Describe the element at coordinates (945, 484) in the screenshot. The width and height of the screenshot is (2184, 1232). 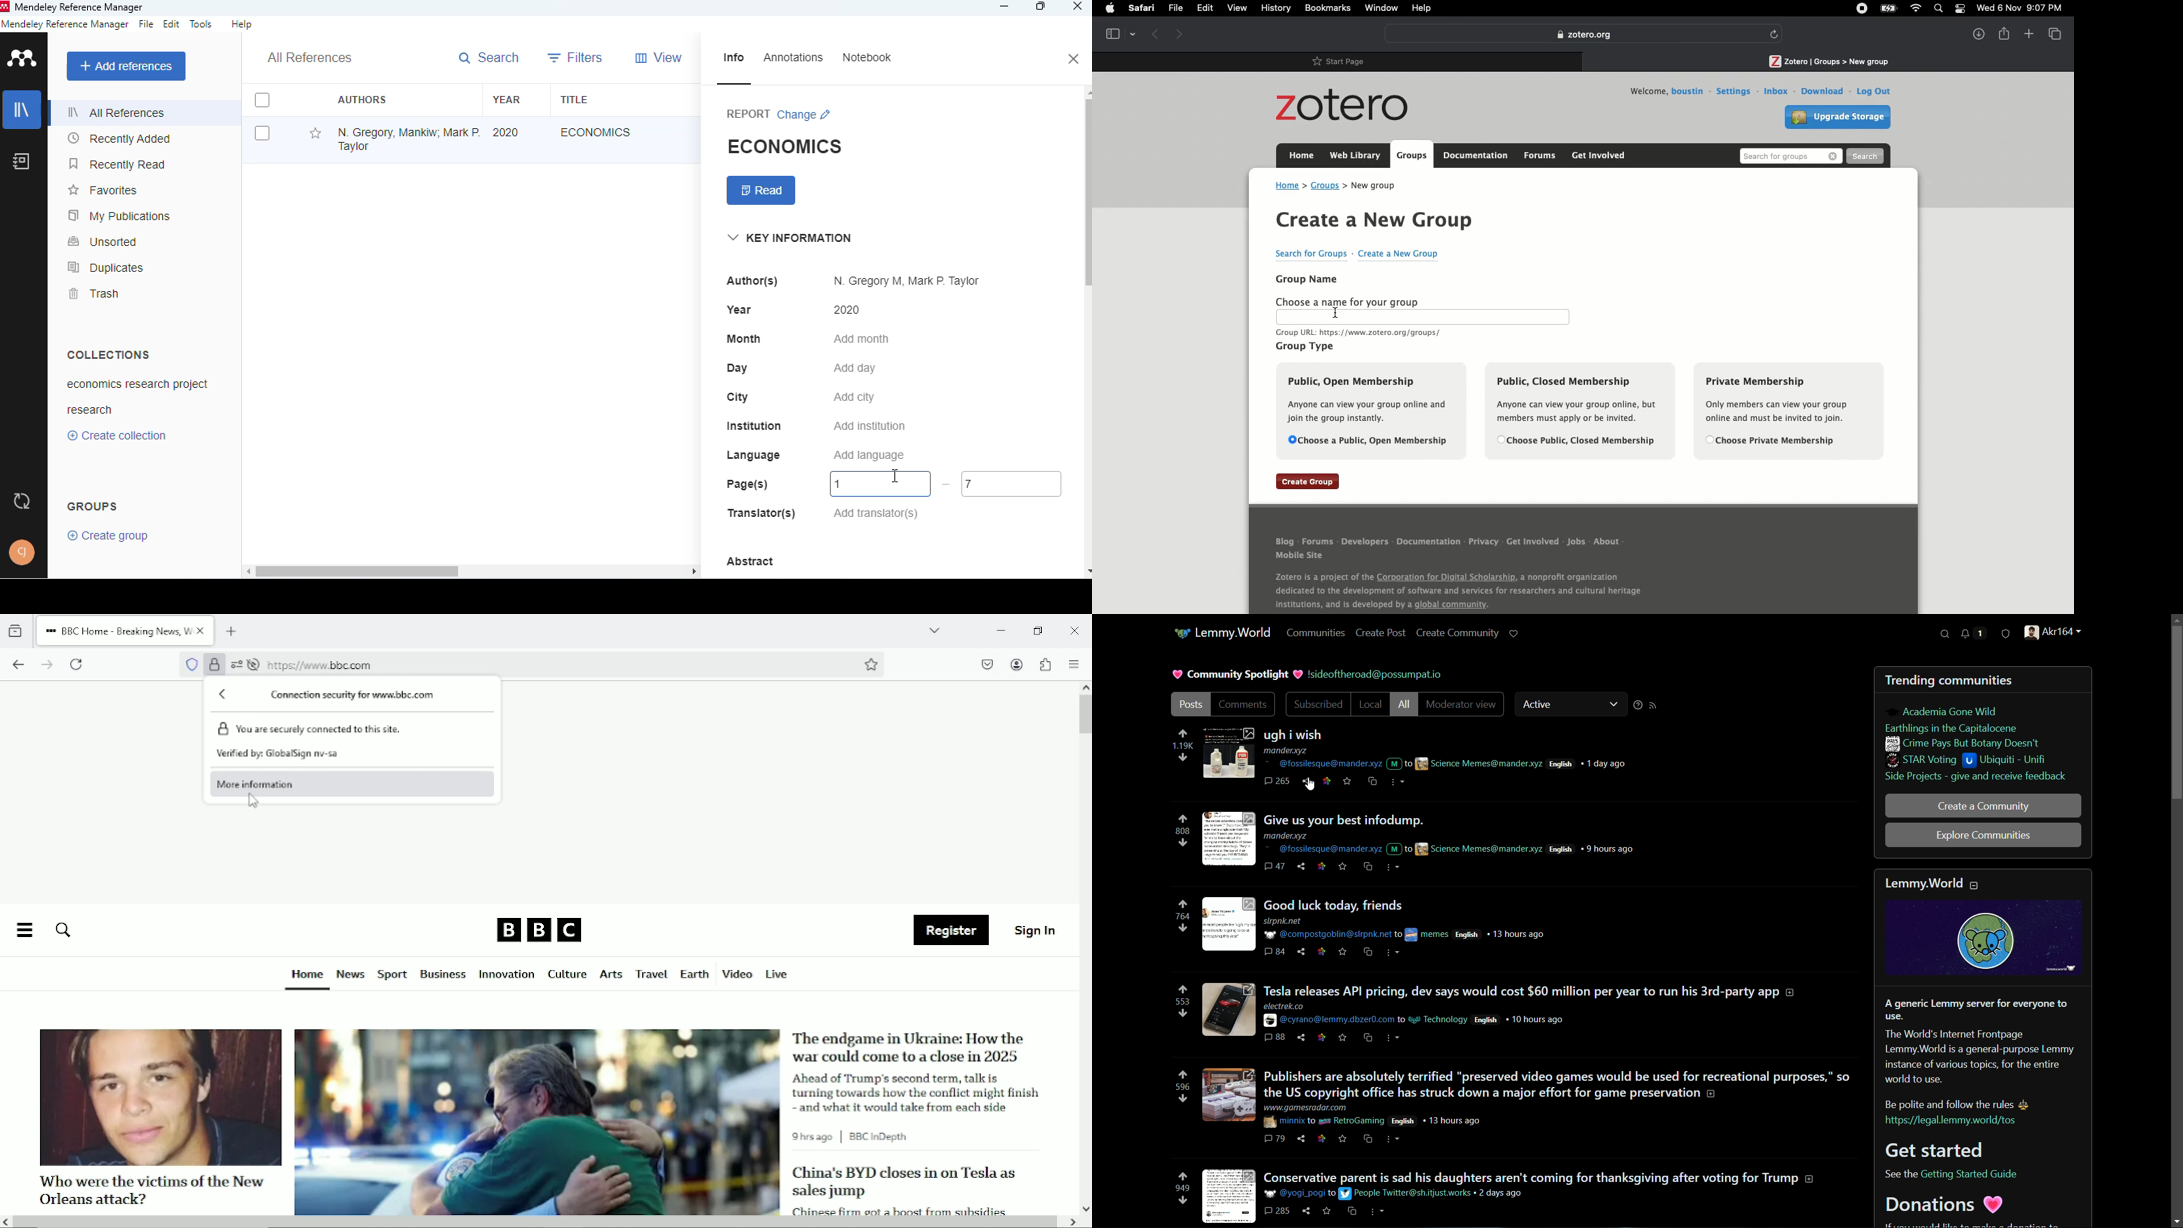
I see `-` at that location.